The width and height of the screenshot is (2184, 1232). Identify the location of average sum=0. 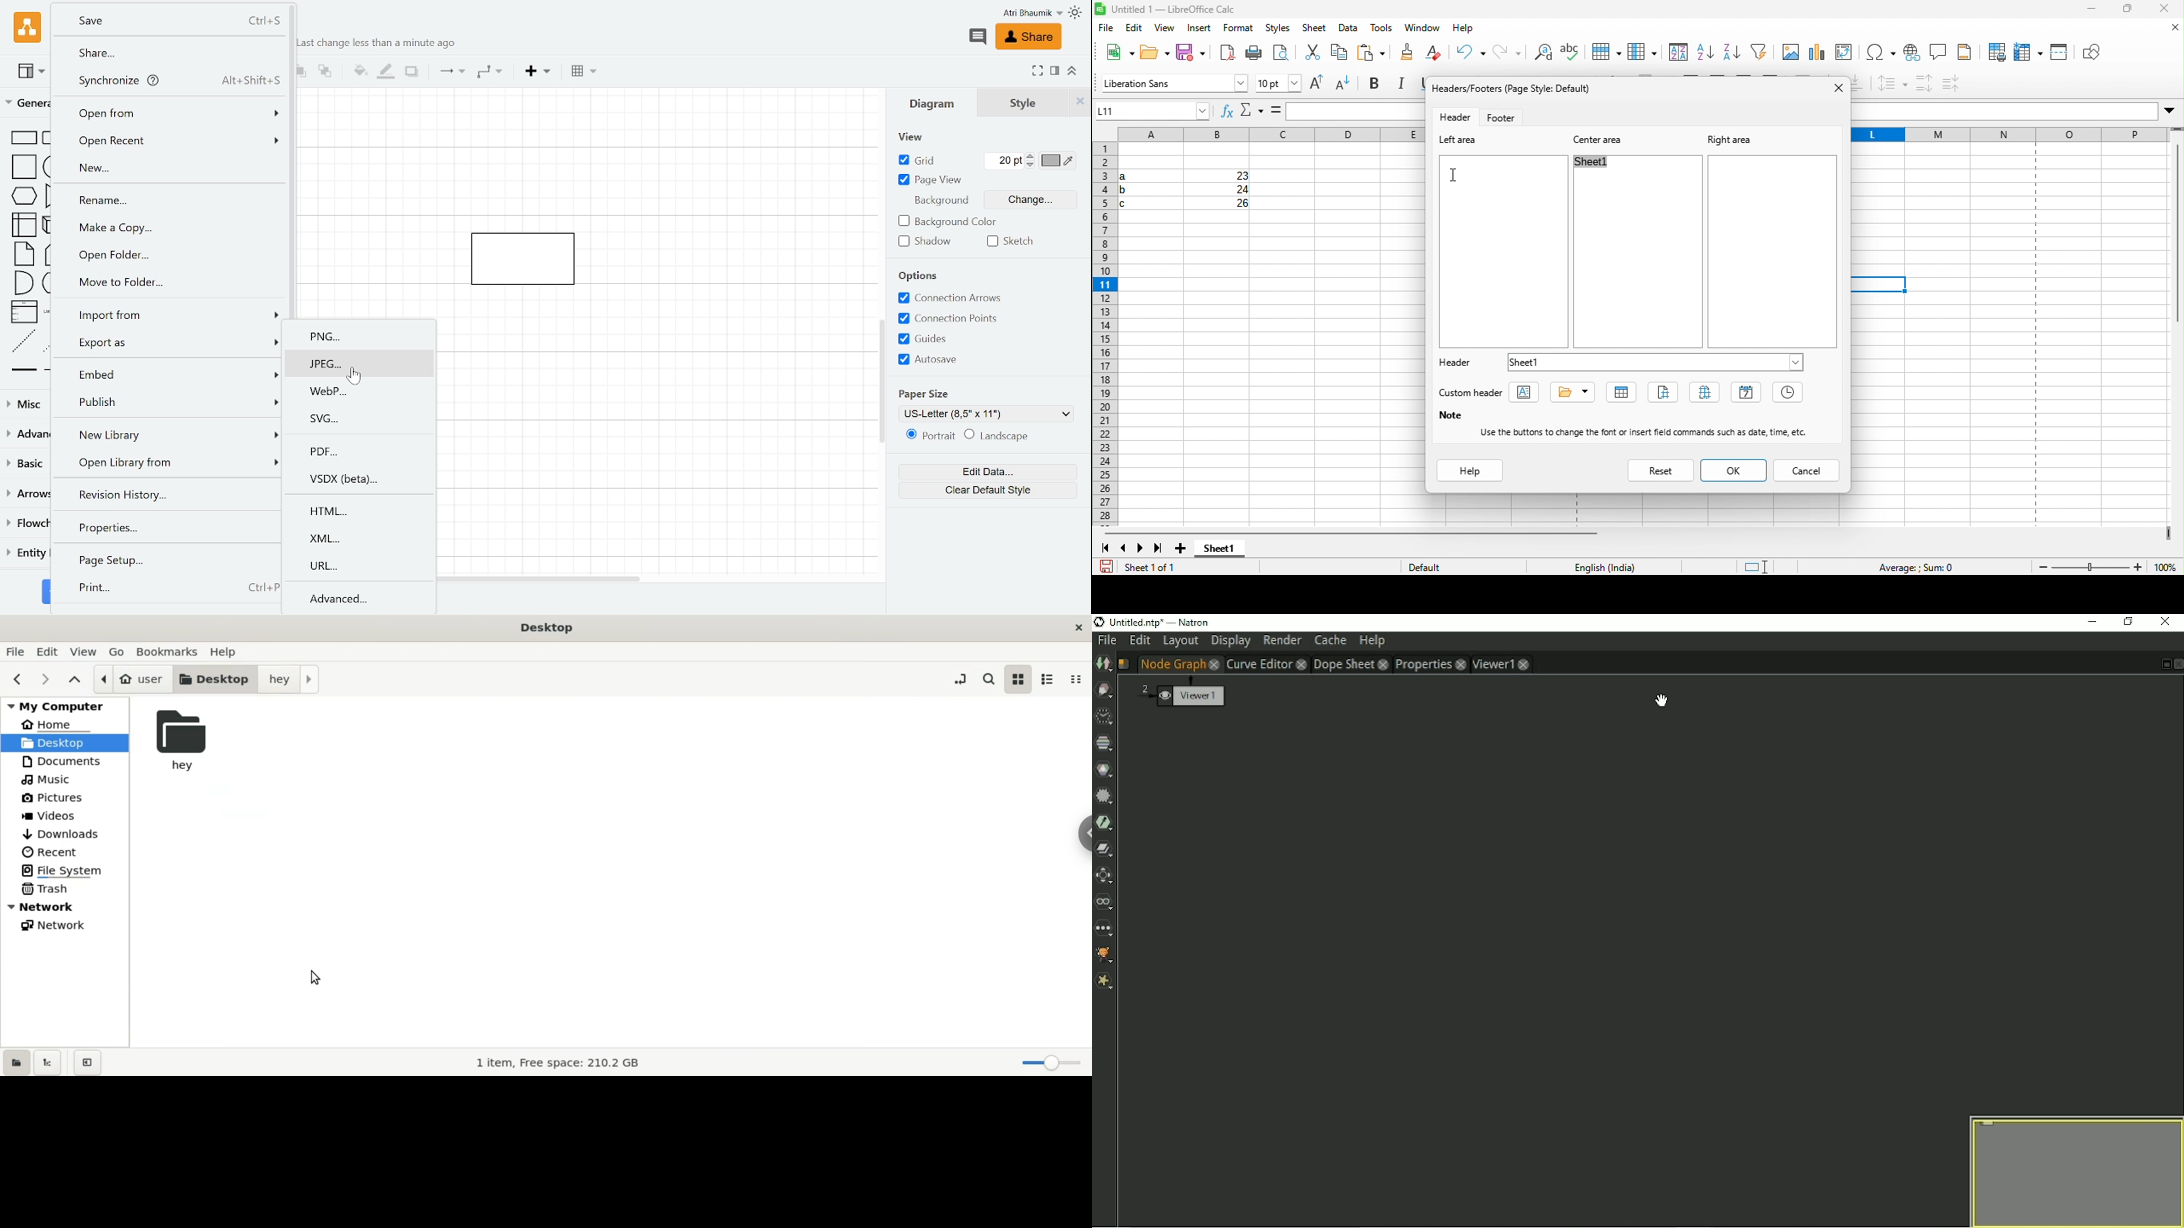
(1913, 566).